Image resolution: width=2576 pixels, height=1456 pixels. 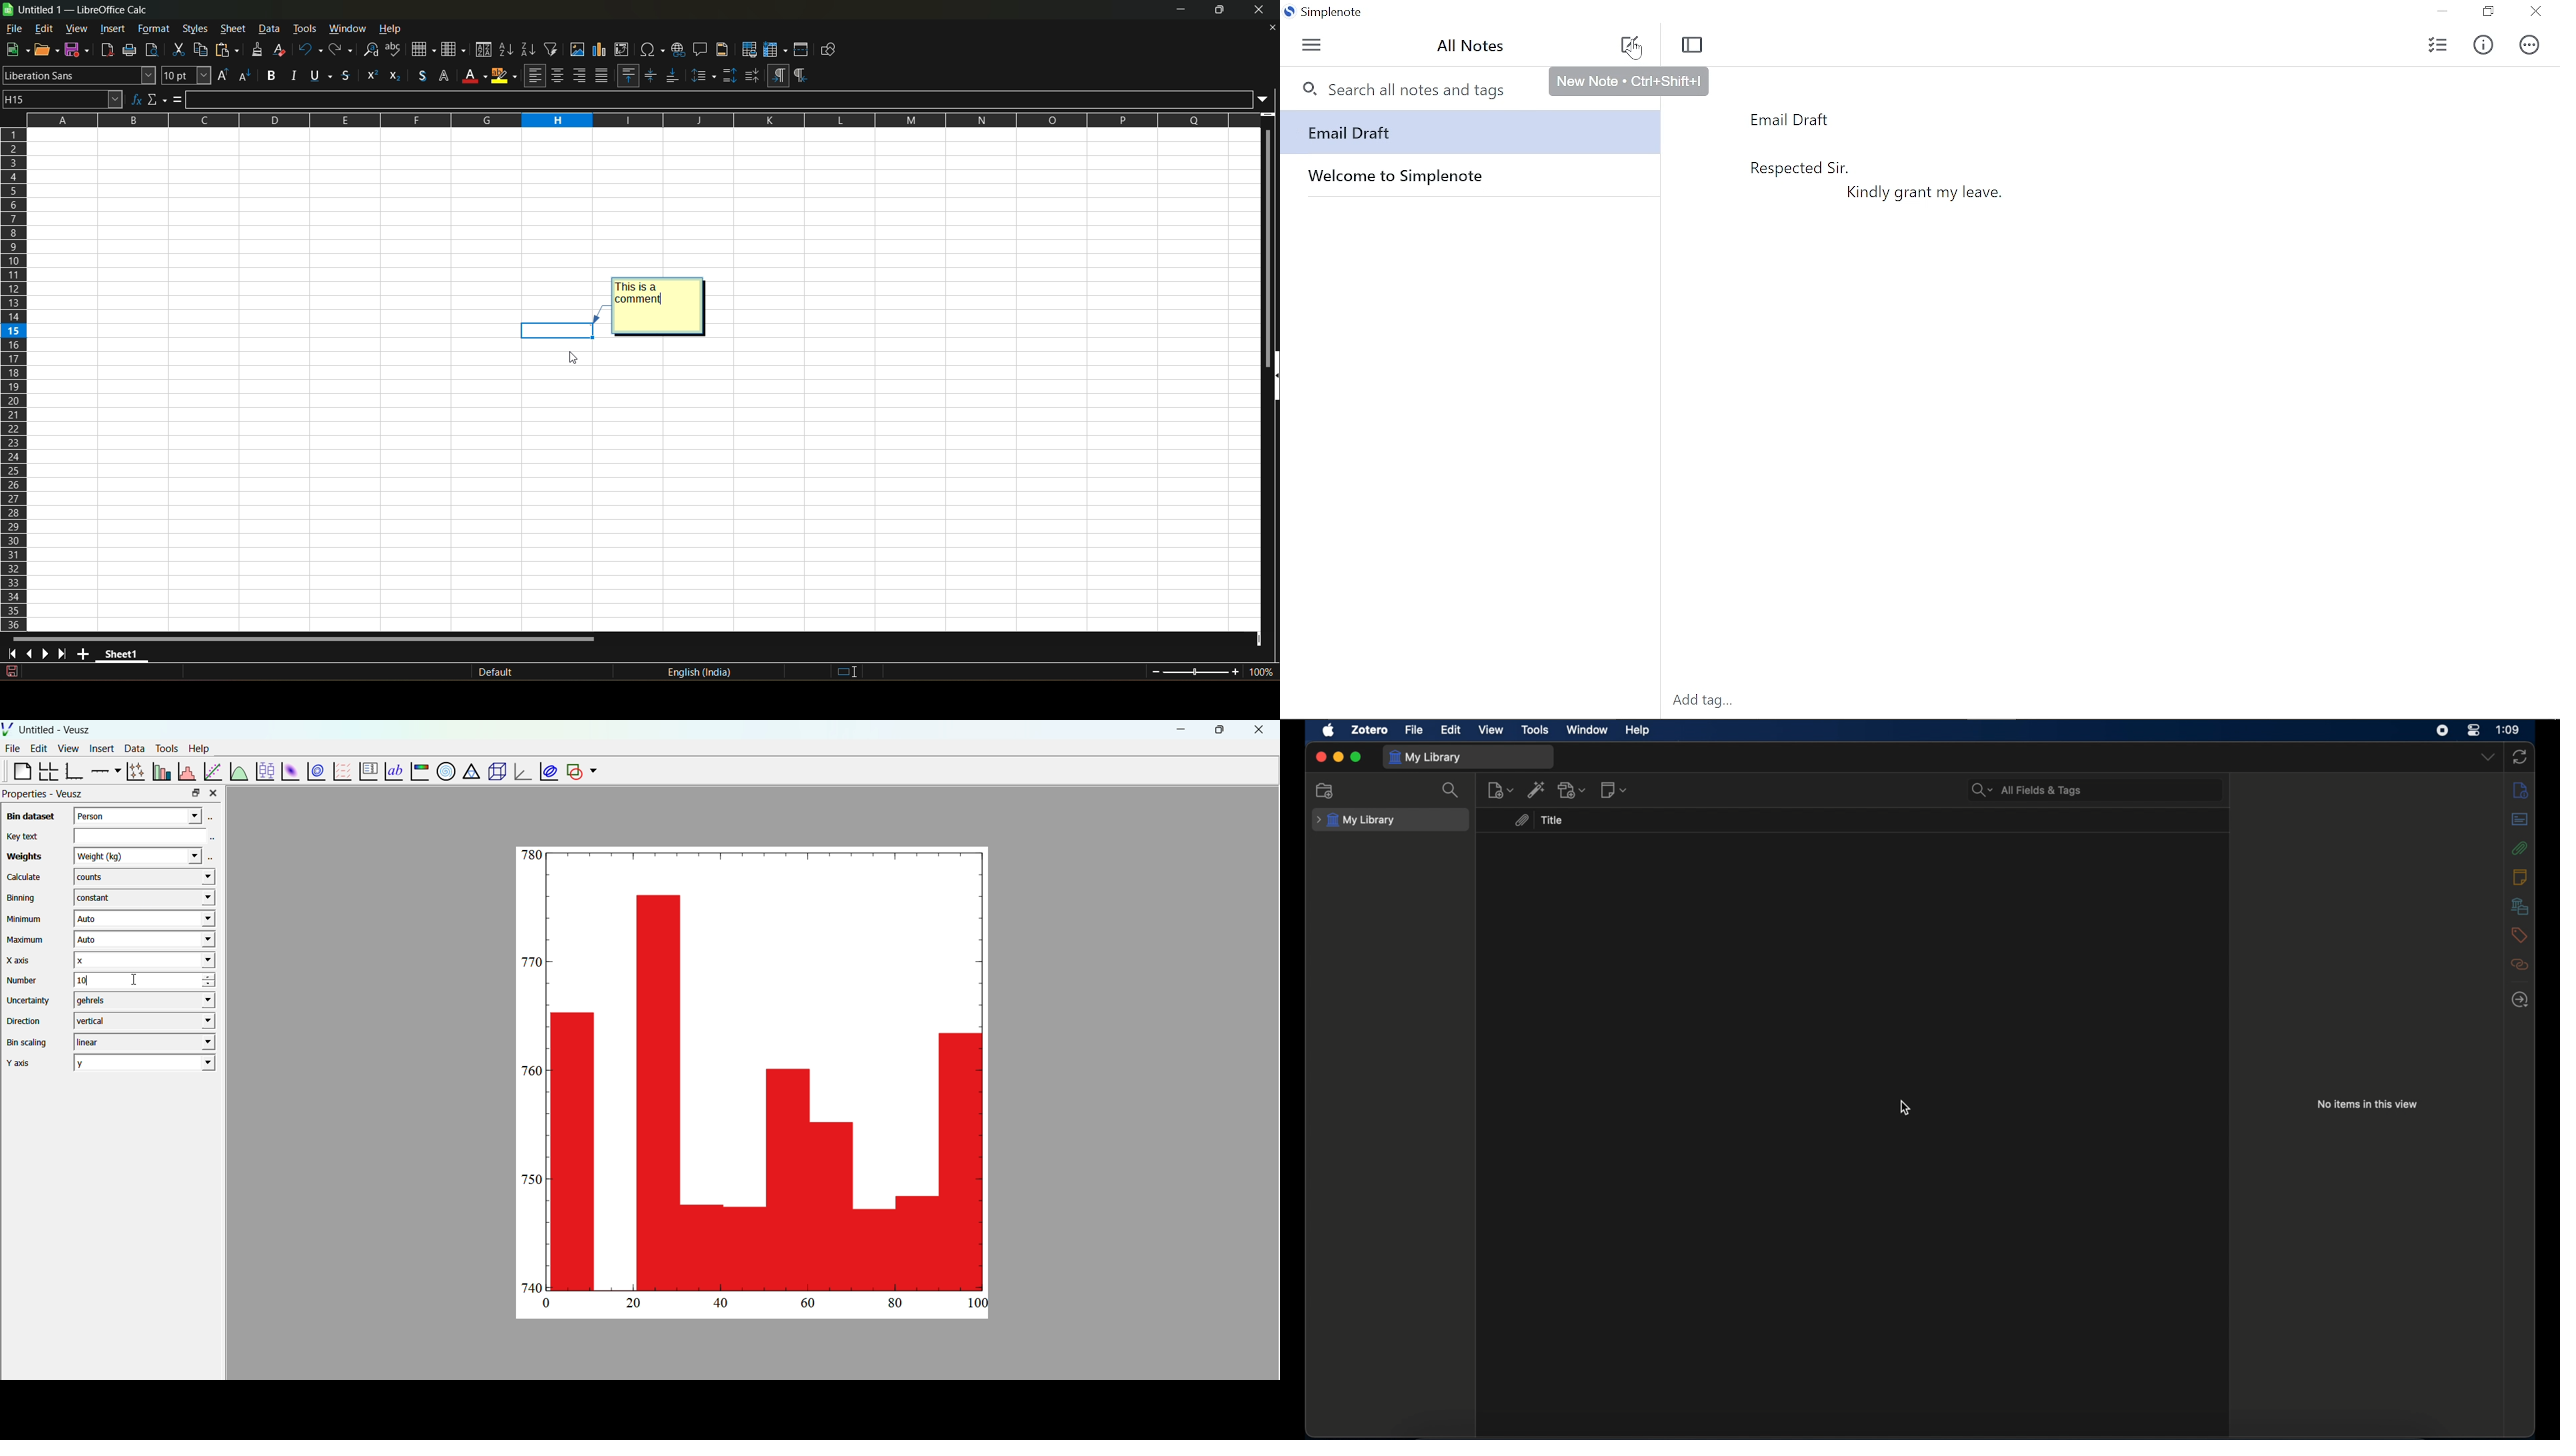 I want to click on split window, so click(x=802, y=48).